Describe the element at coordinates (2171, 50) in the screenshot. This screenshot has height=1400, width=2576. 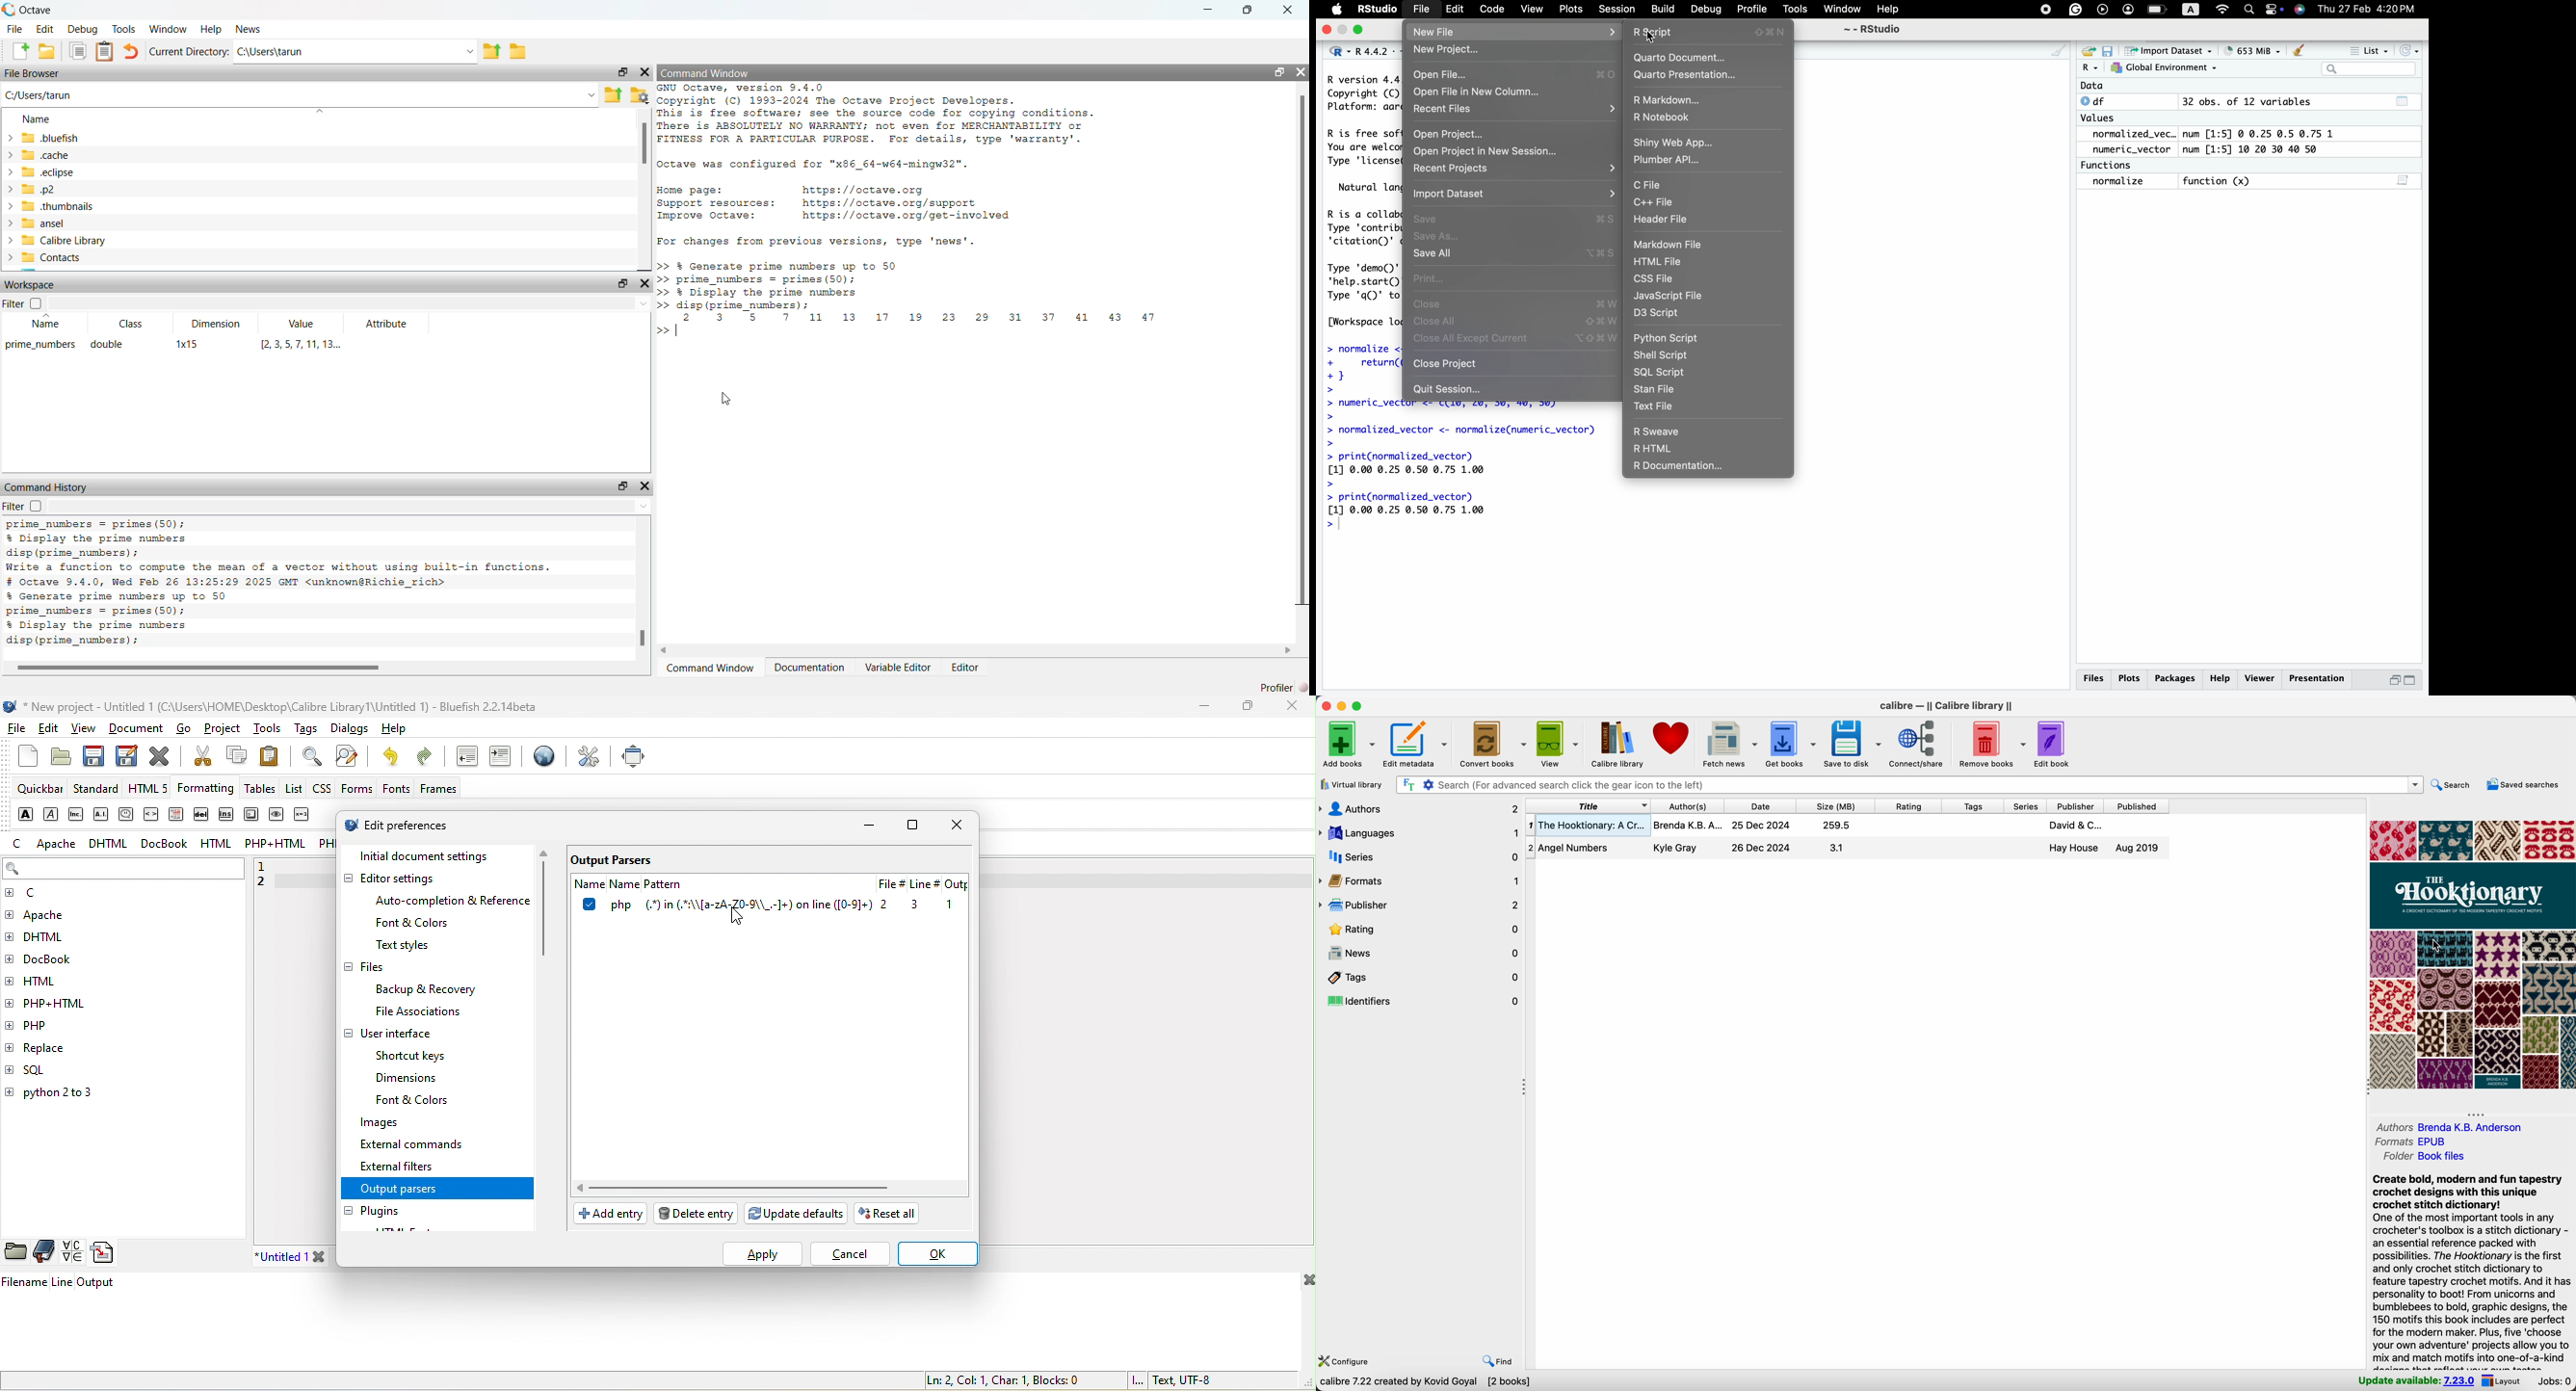
I see `Import Dataset` at that location.